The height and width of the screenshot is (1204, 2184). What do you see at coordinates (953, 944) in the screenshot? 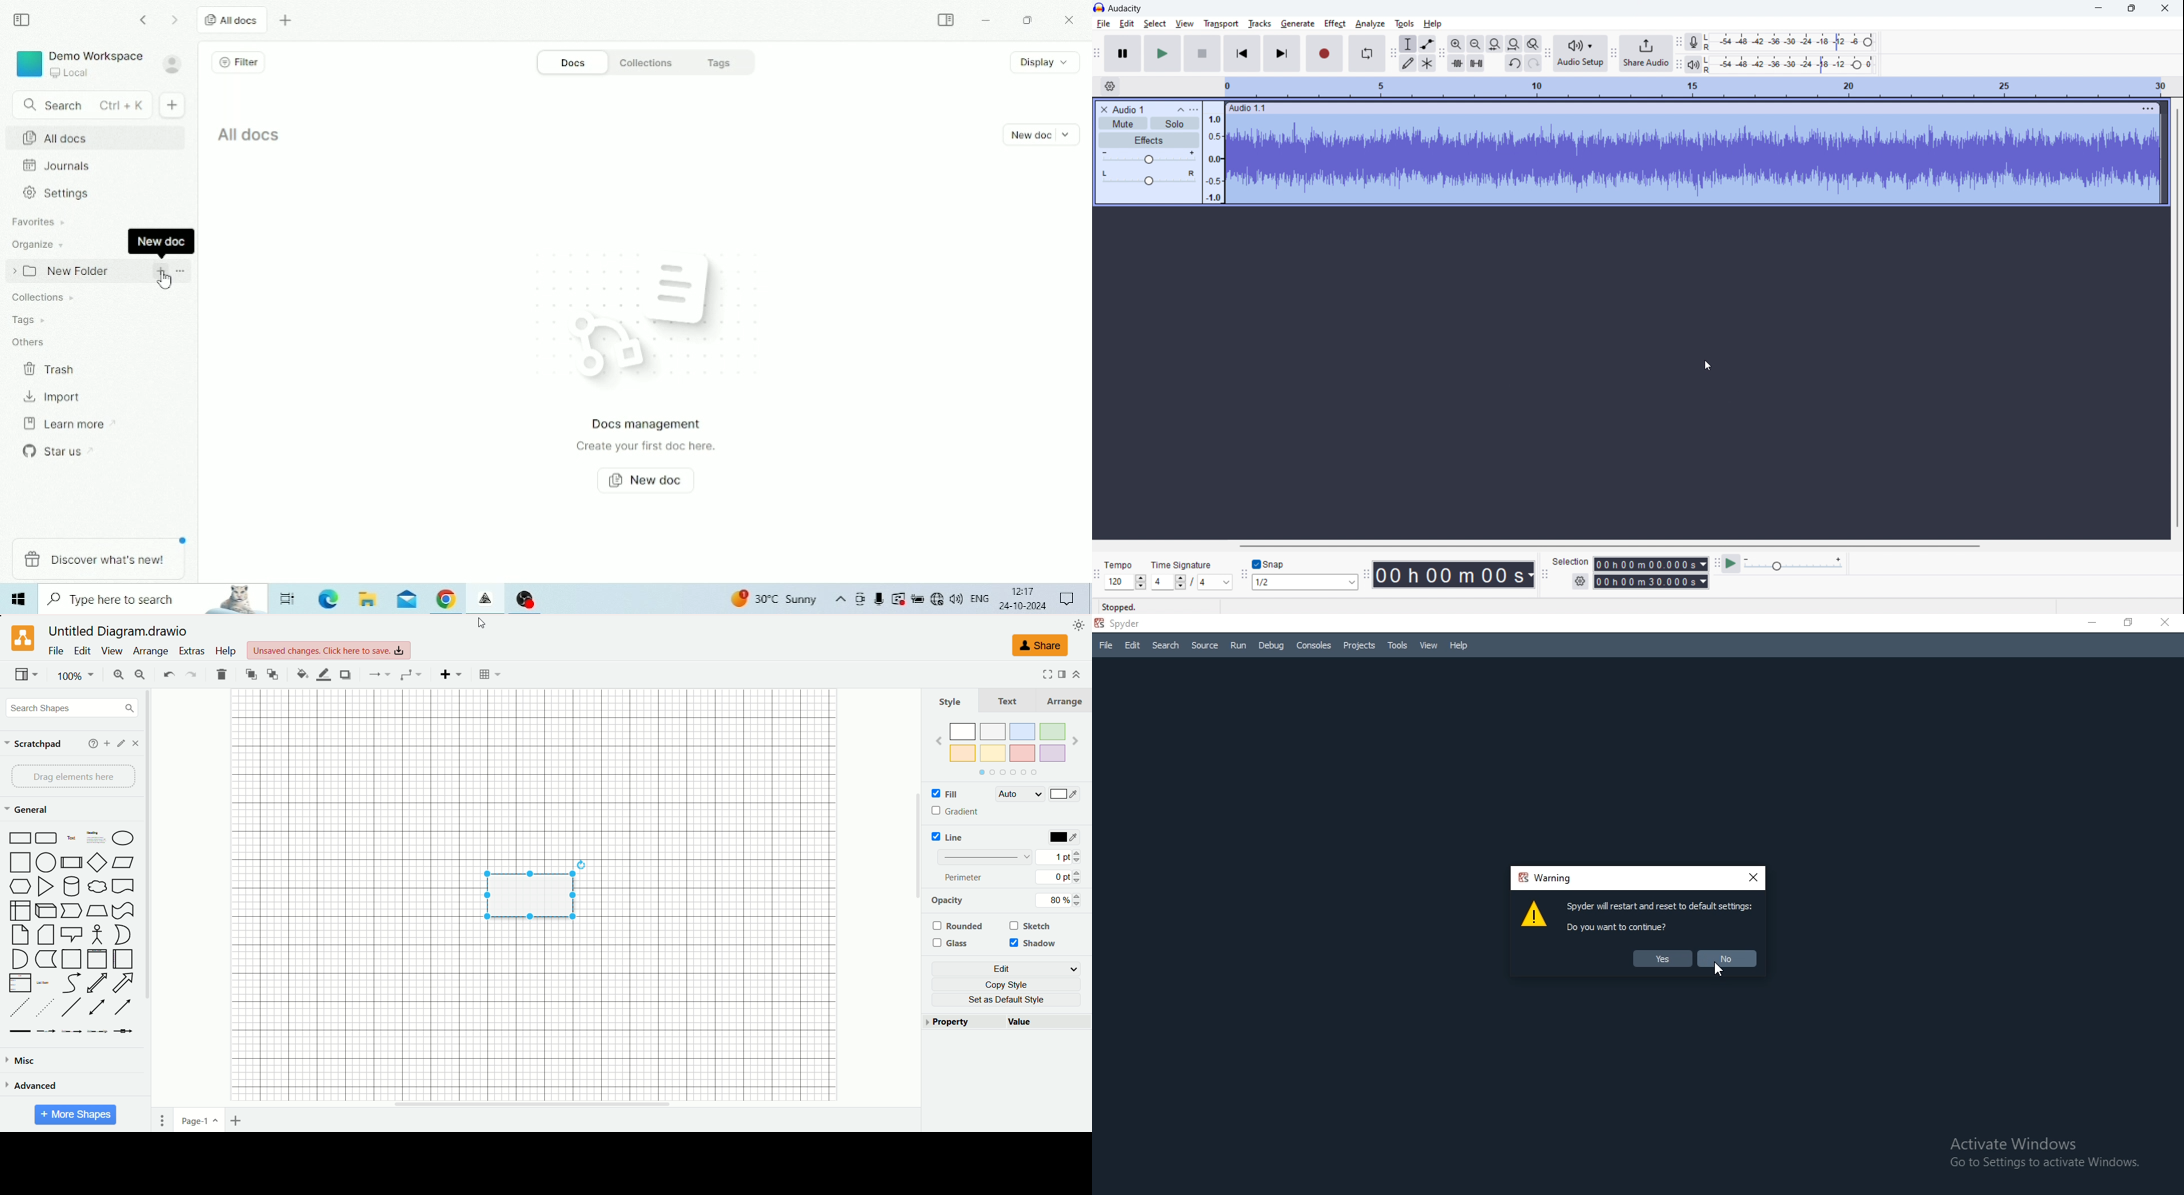
I see `glass` at bounding box center [953, 944].